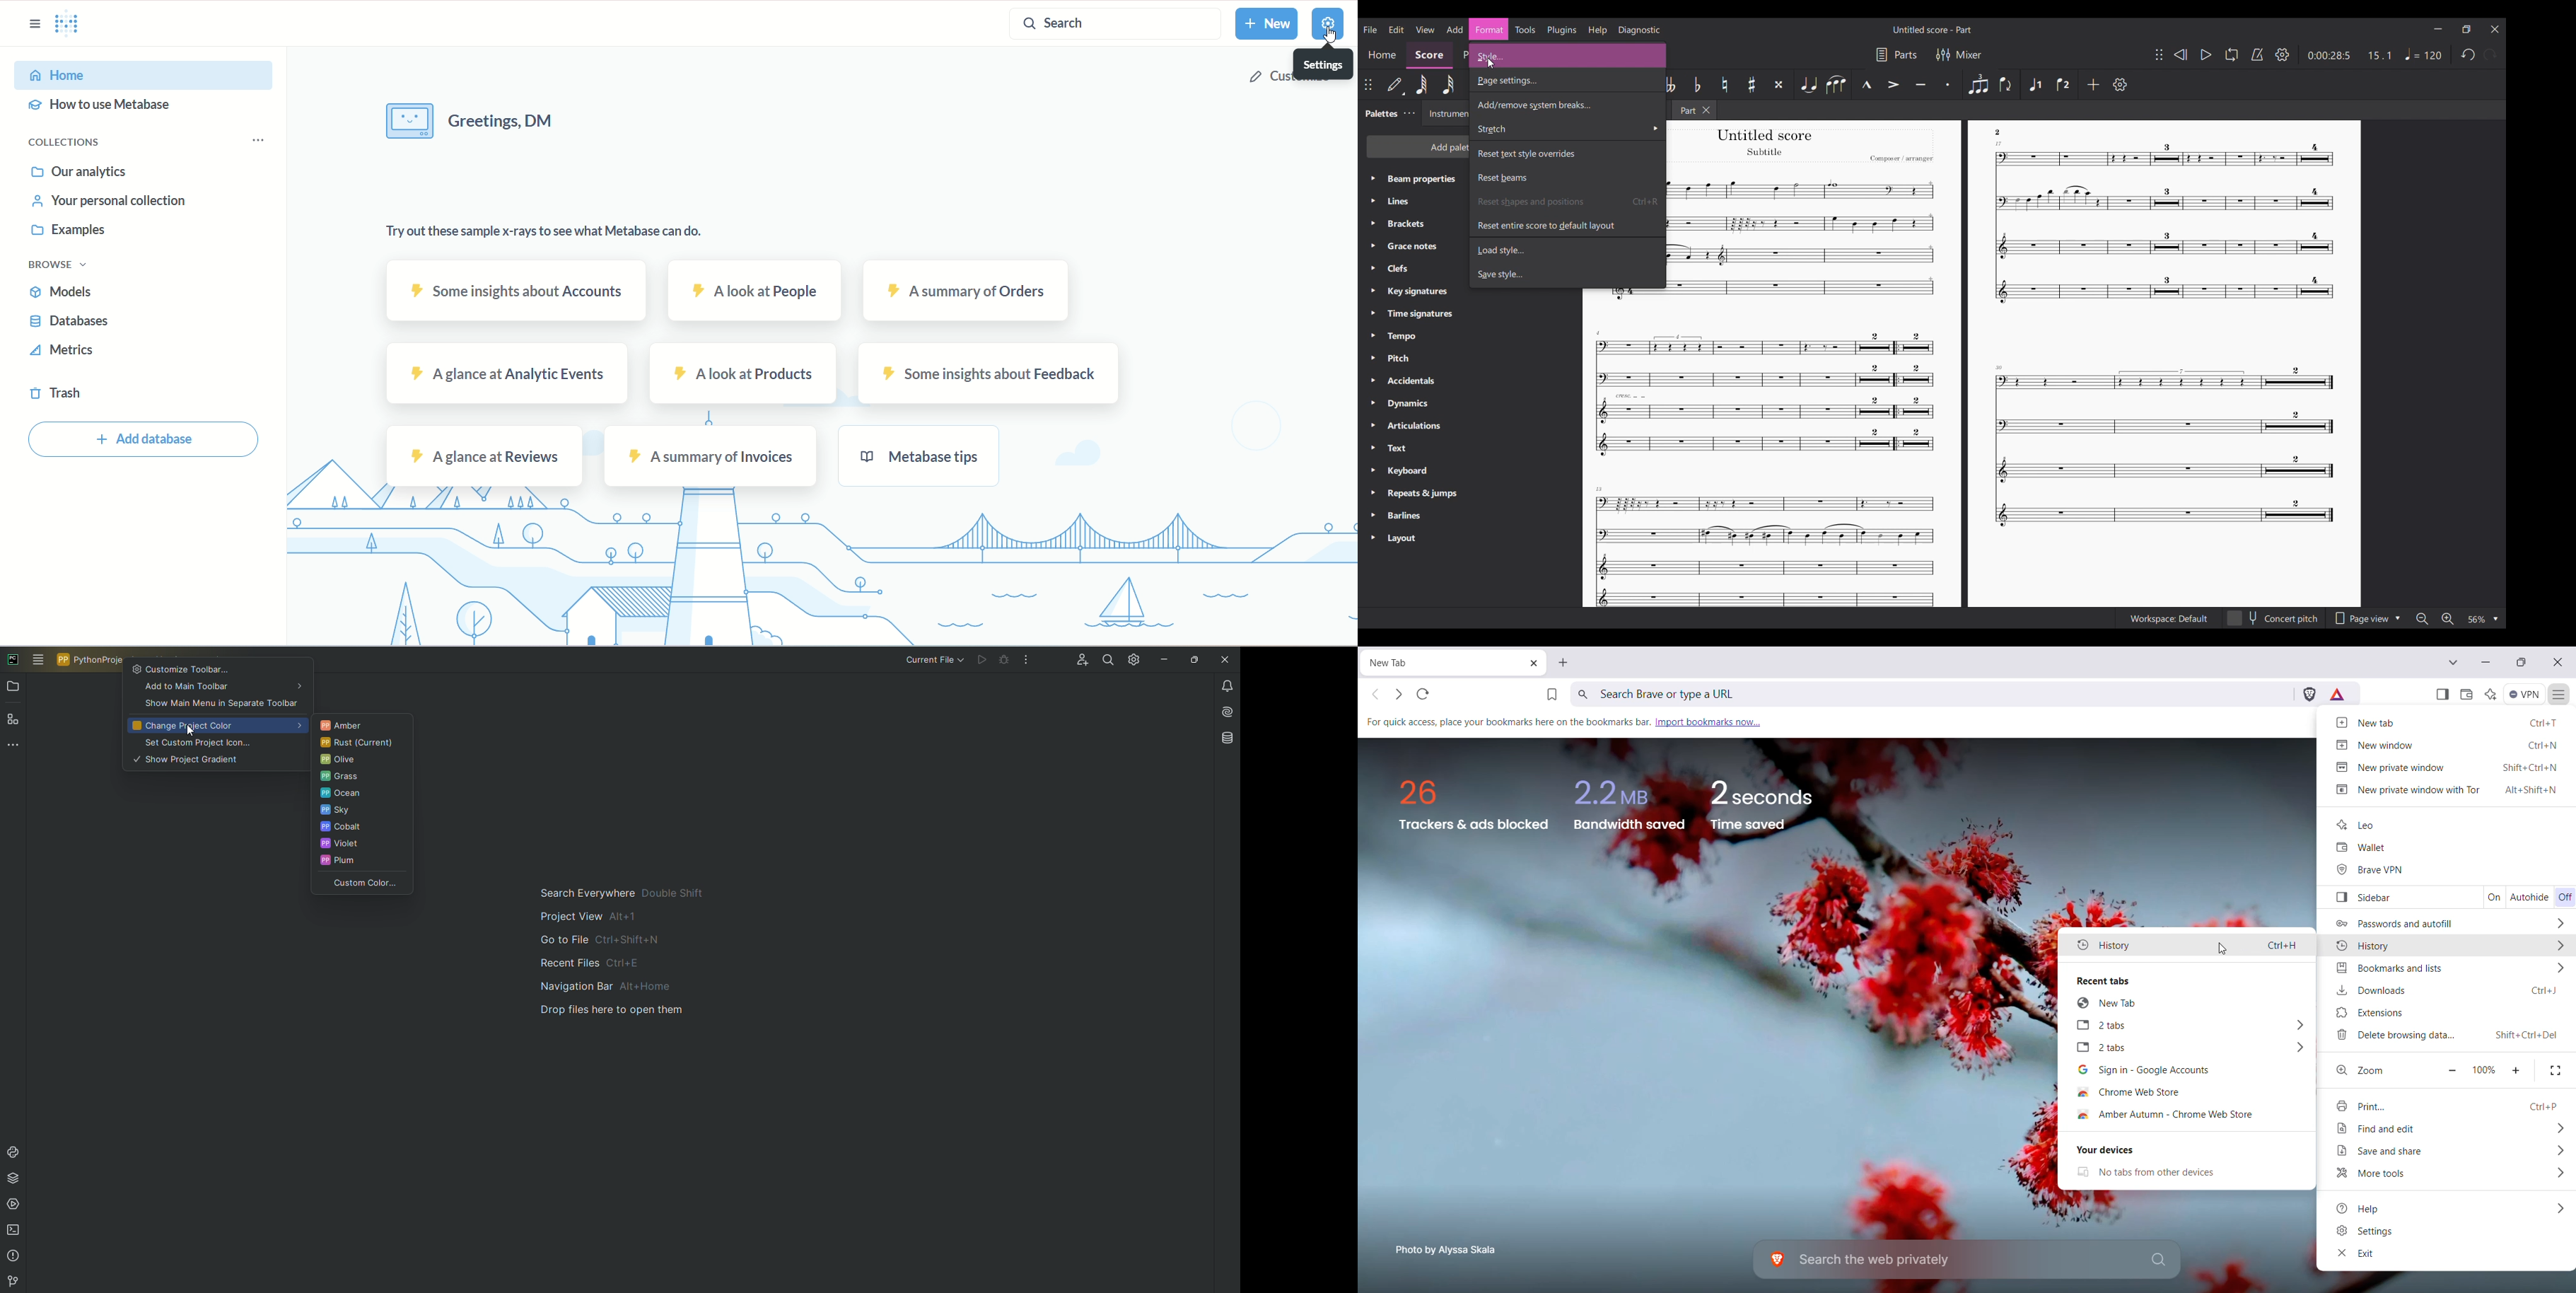 Image resolution: width=2576 pixels, height=1316 pixels. I want to click on Minimize, so click(2439, 29).